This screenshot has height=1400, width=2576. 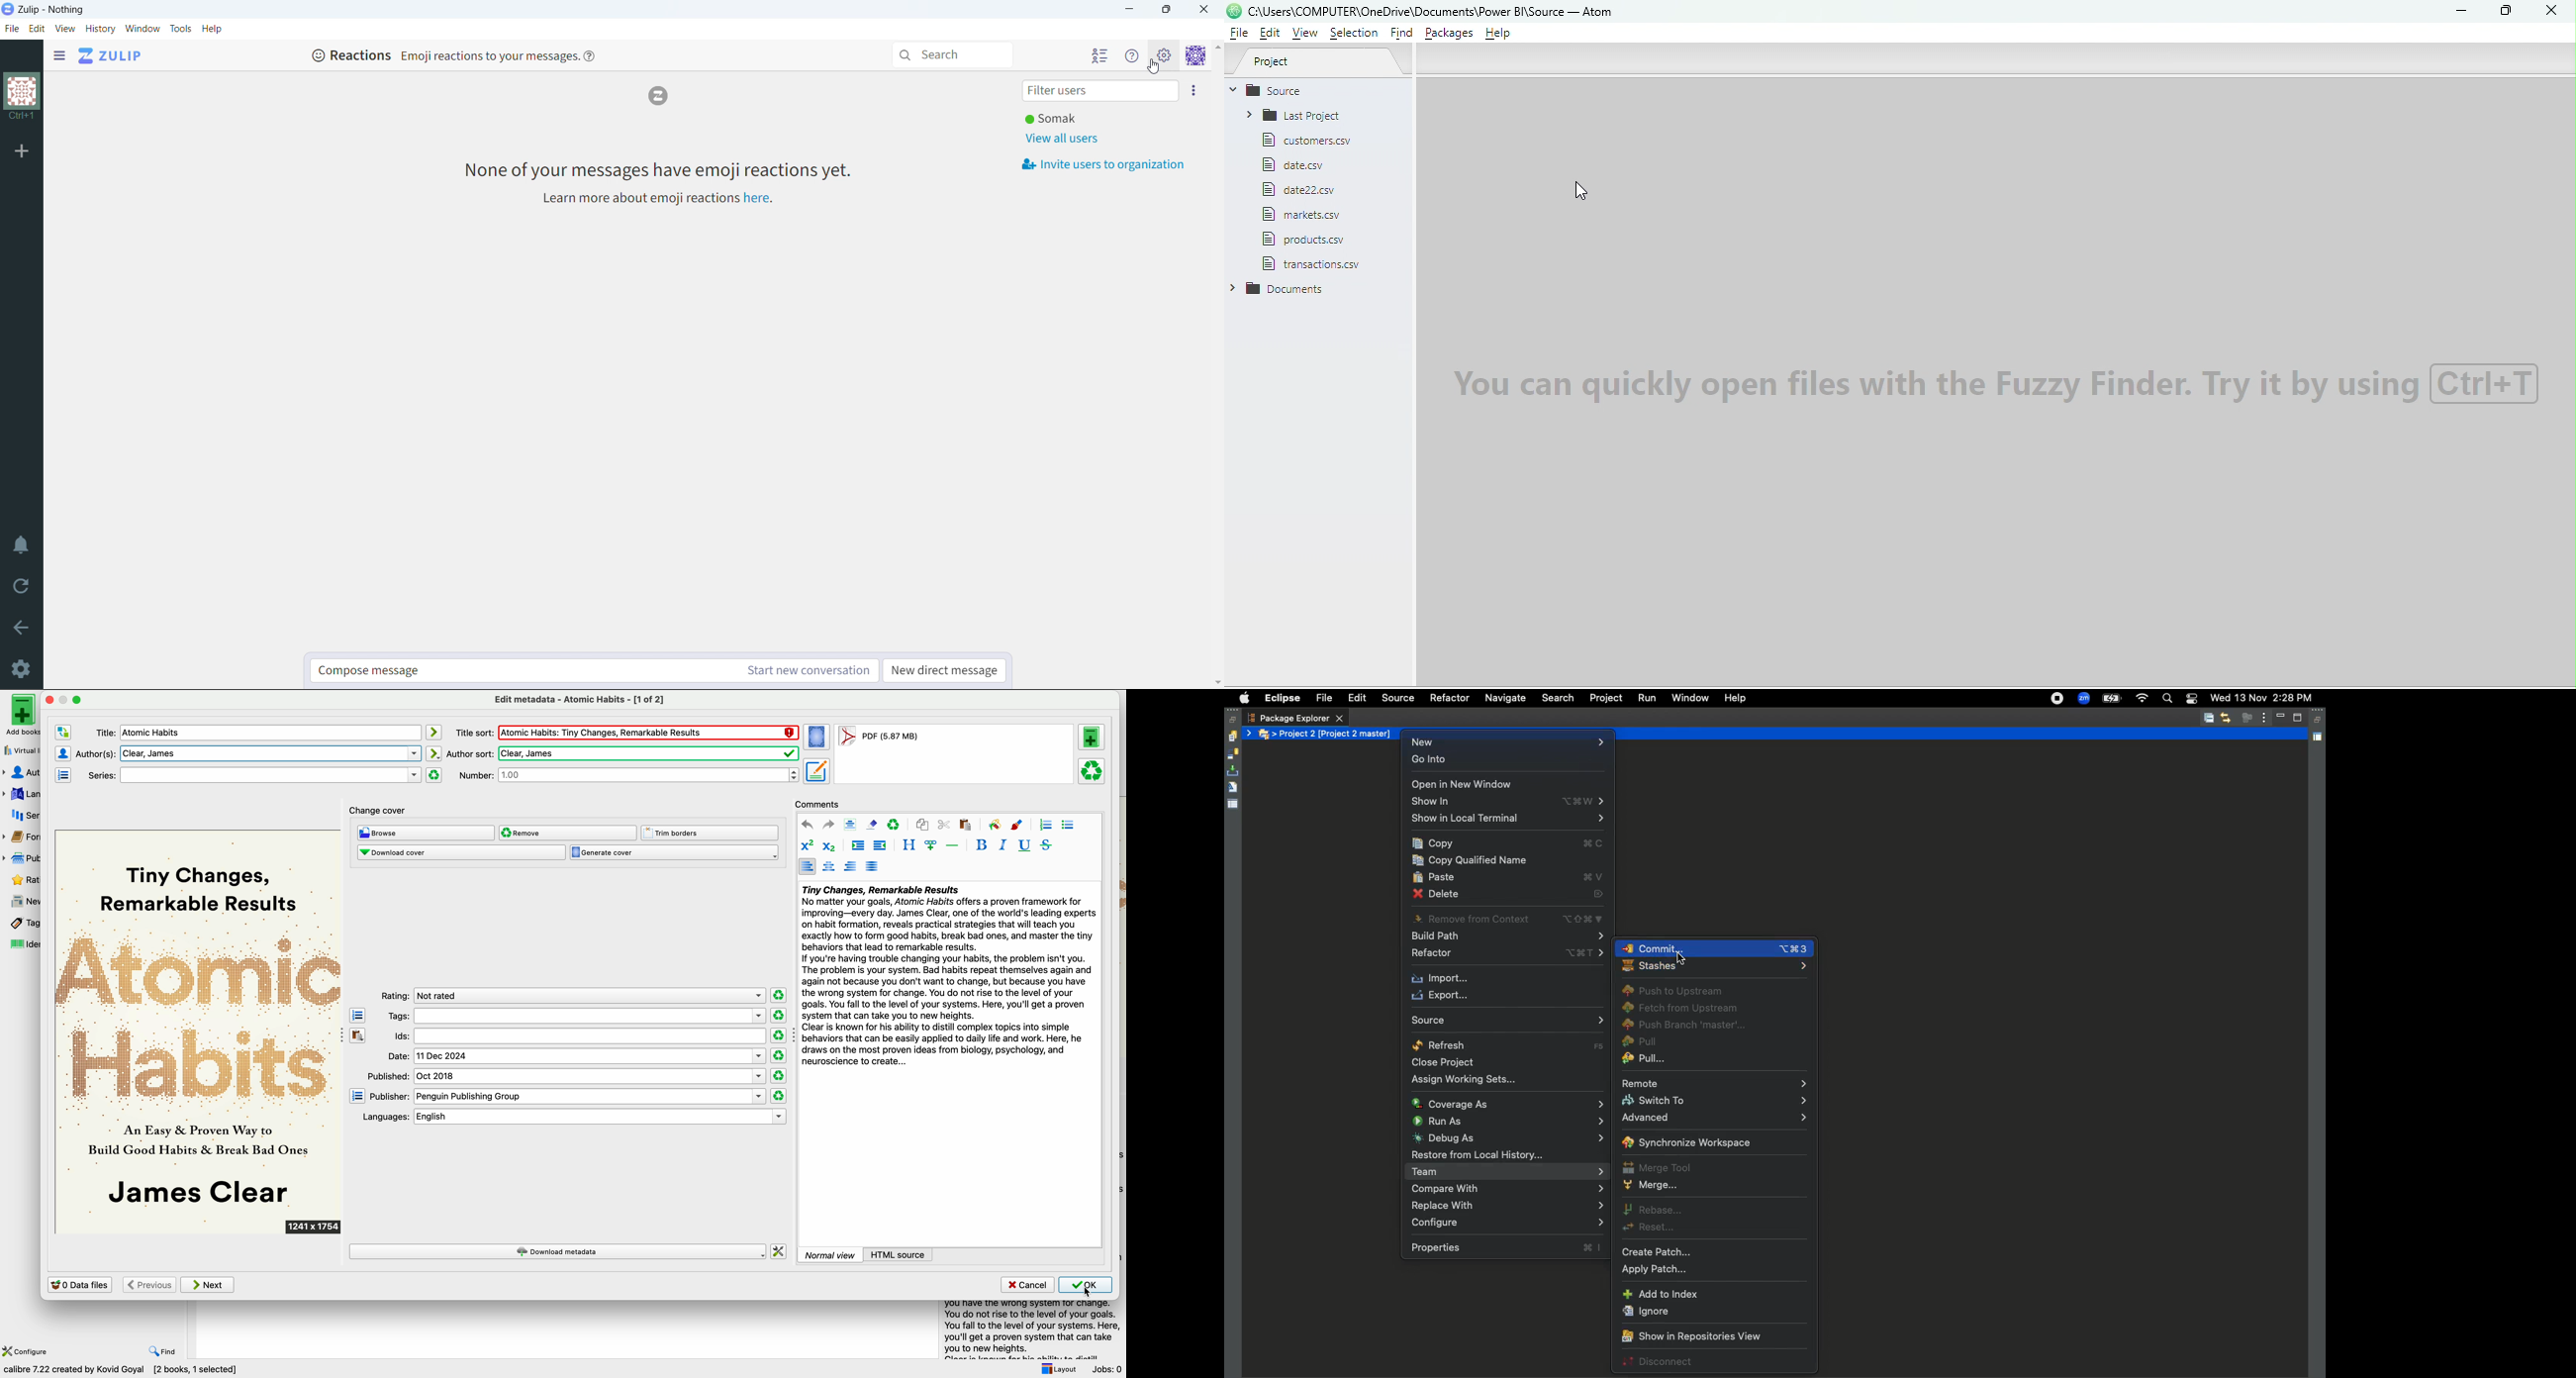 I want to click on browse, so click(x=426, y=833).